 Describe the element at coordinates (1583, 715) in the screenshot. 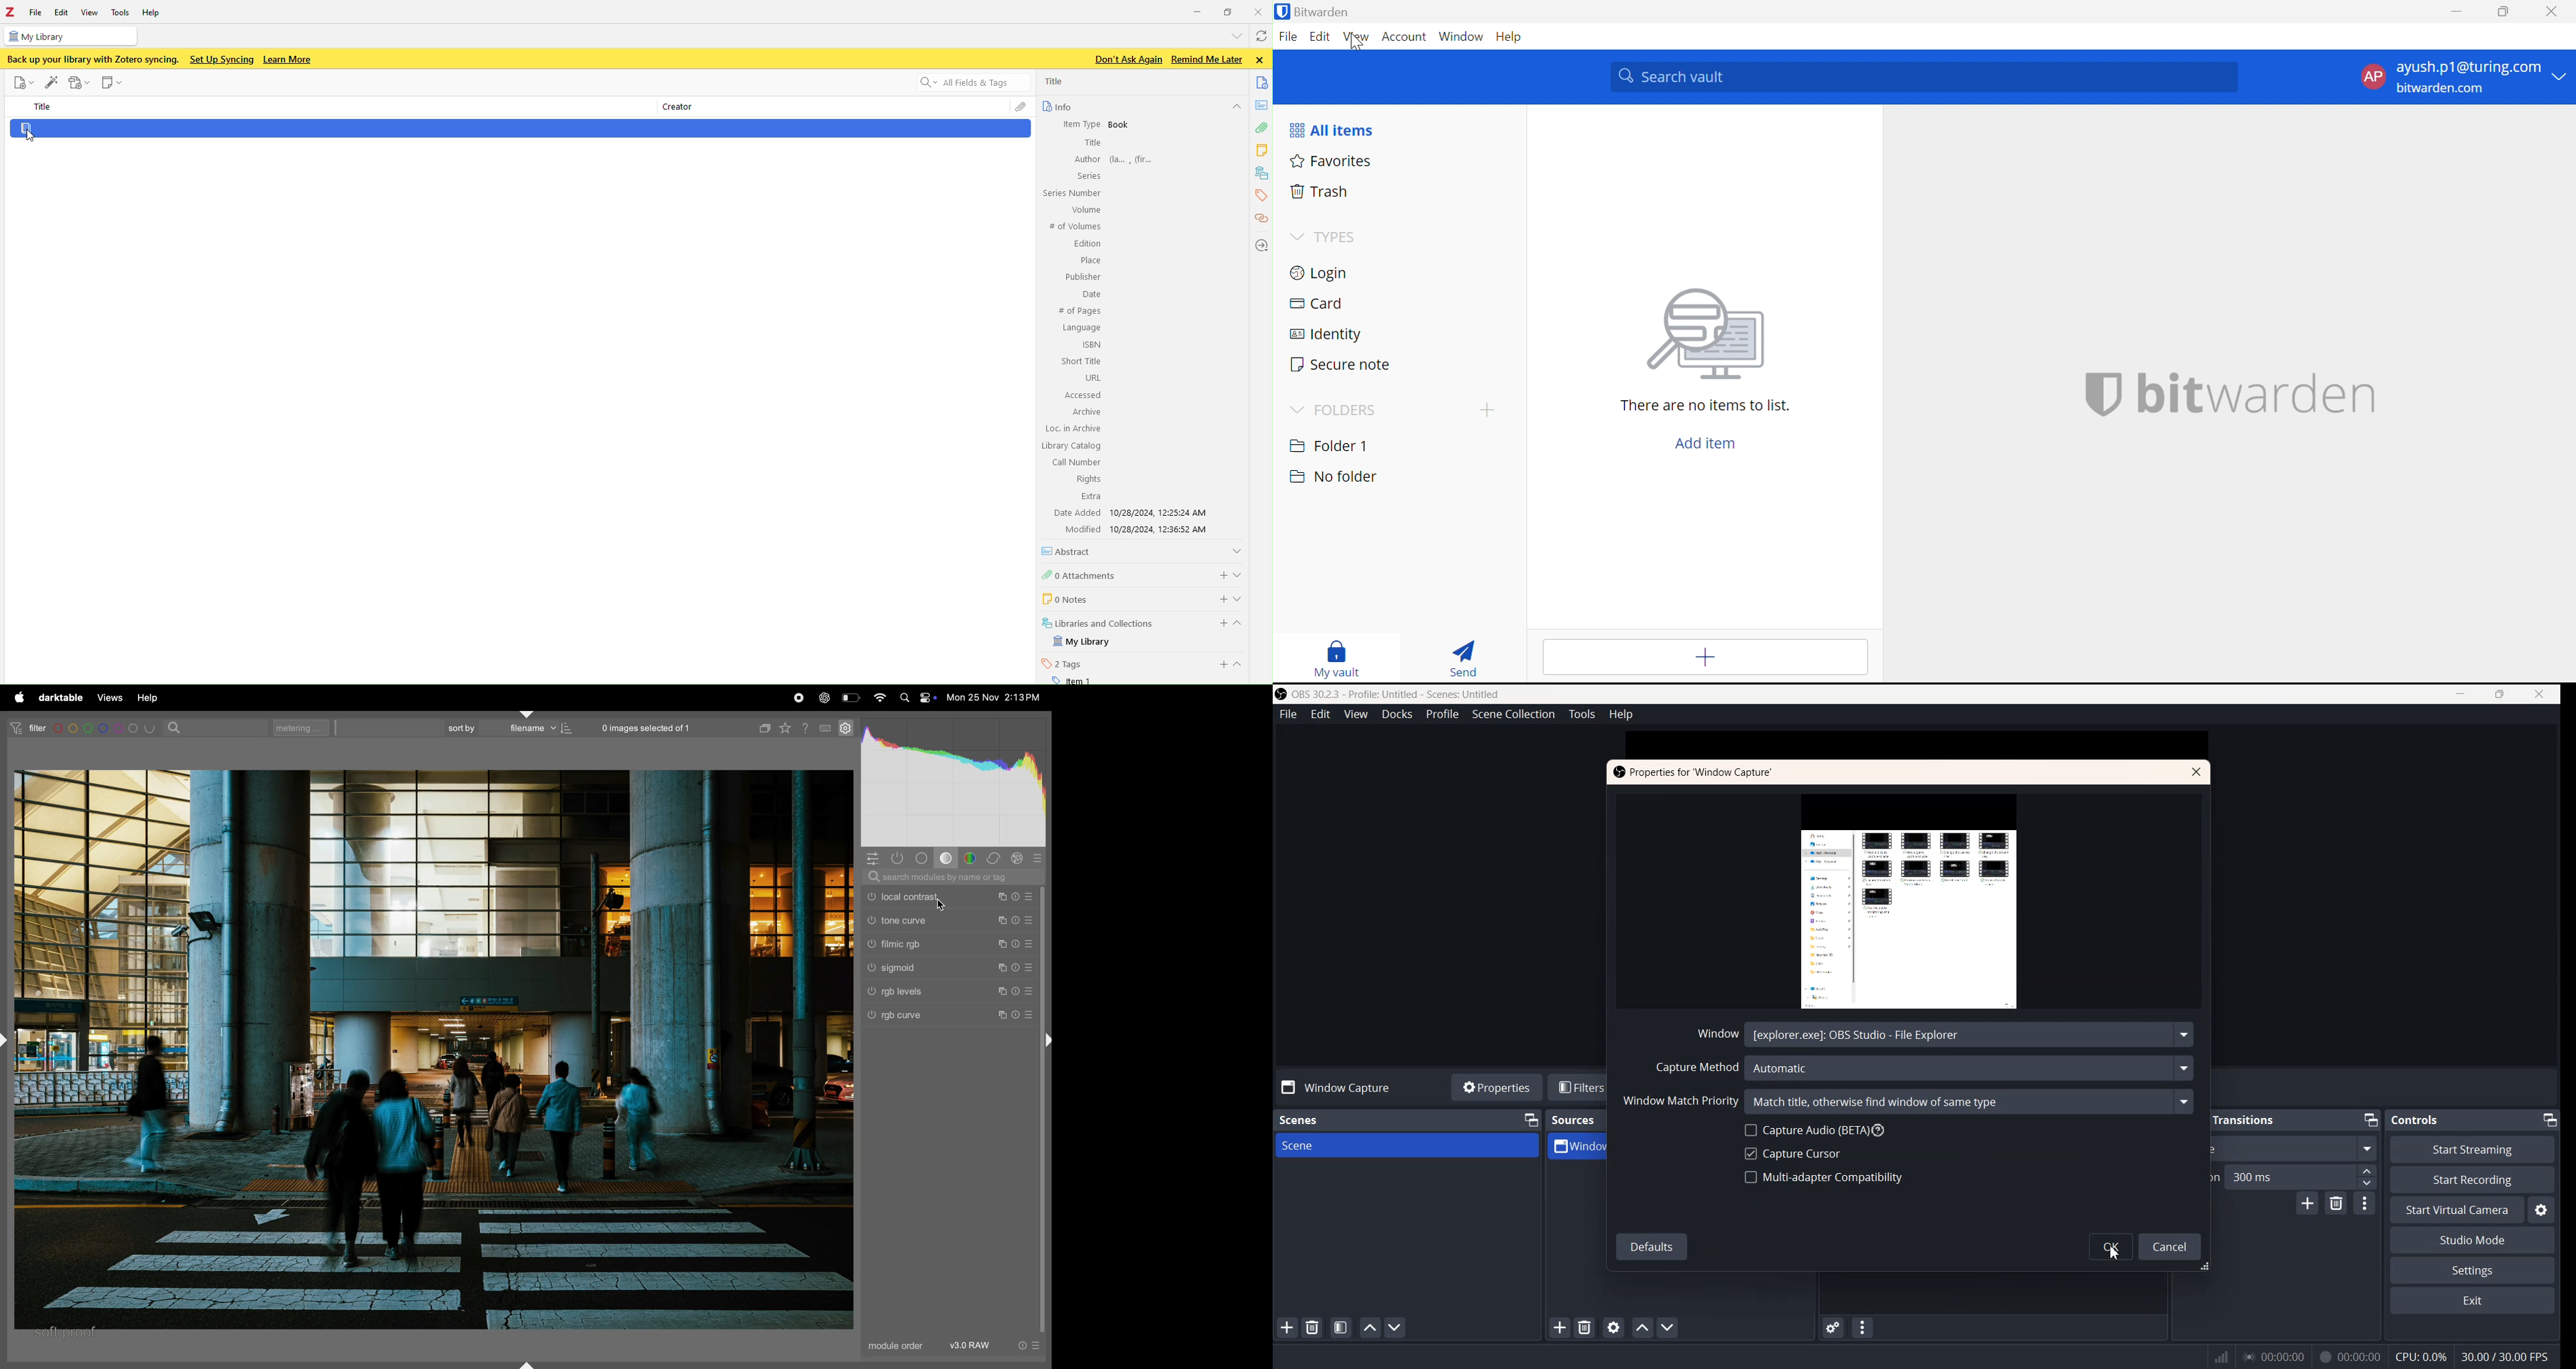

I see `Tools` at that location.